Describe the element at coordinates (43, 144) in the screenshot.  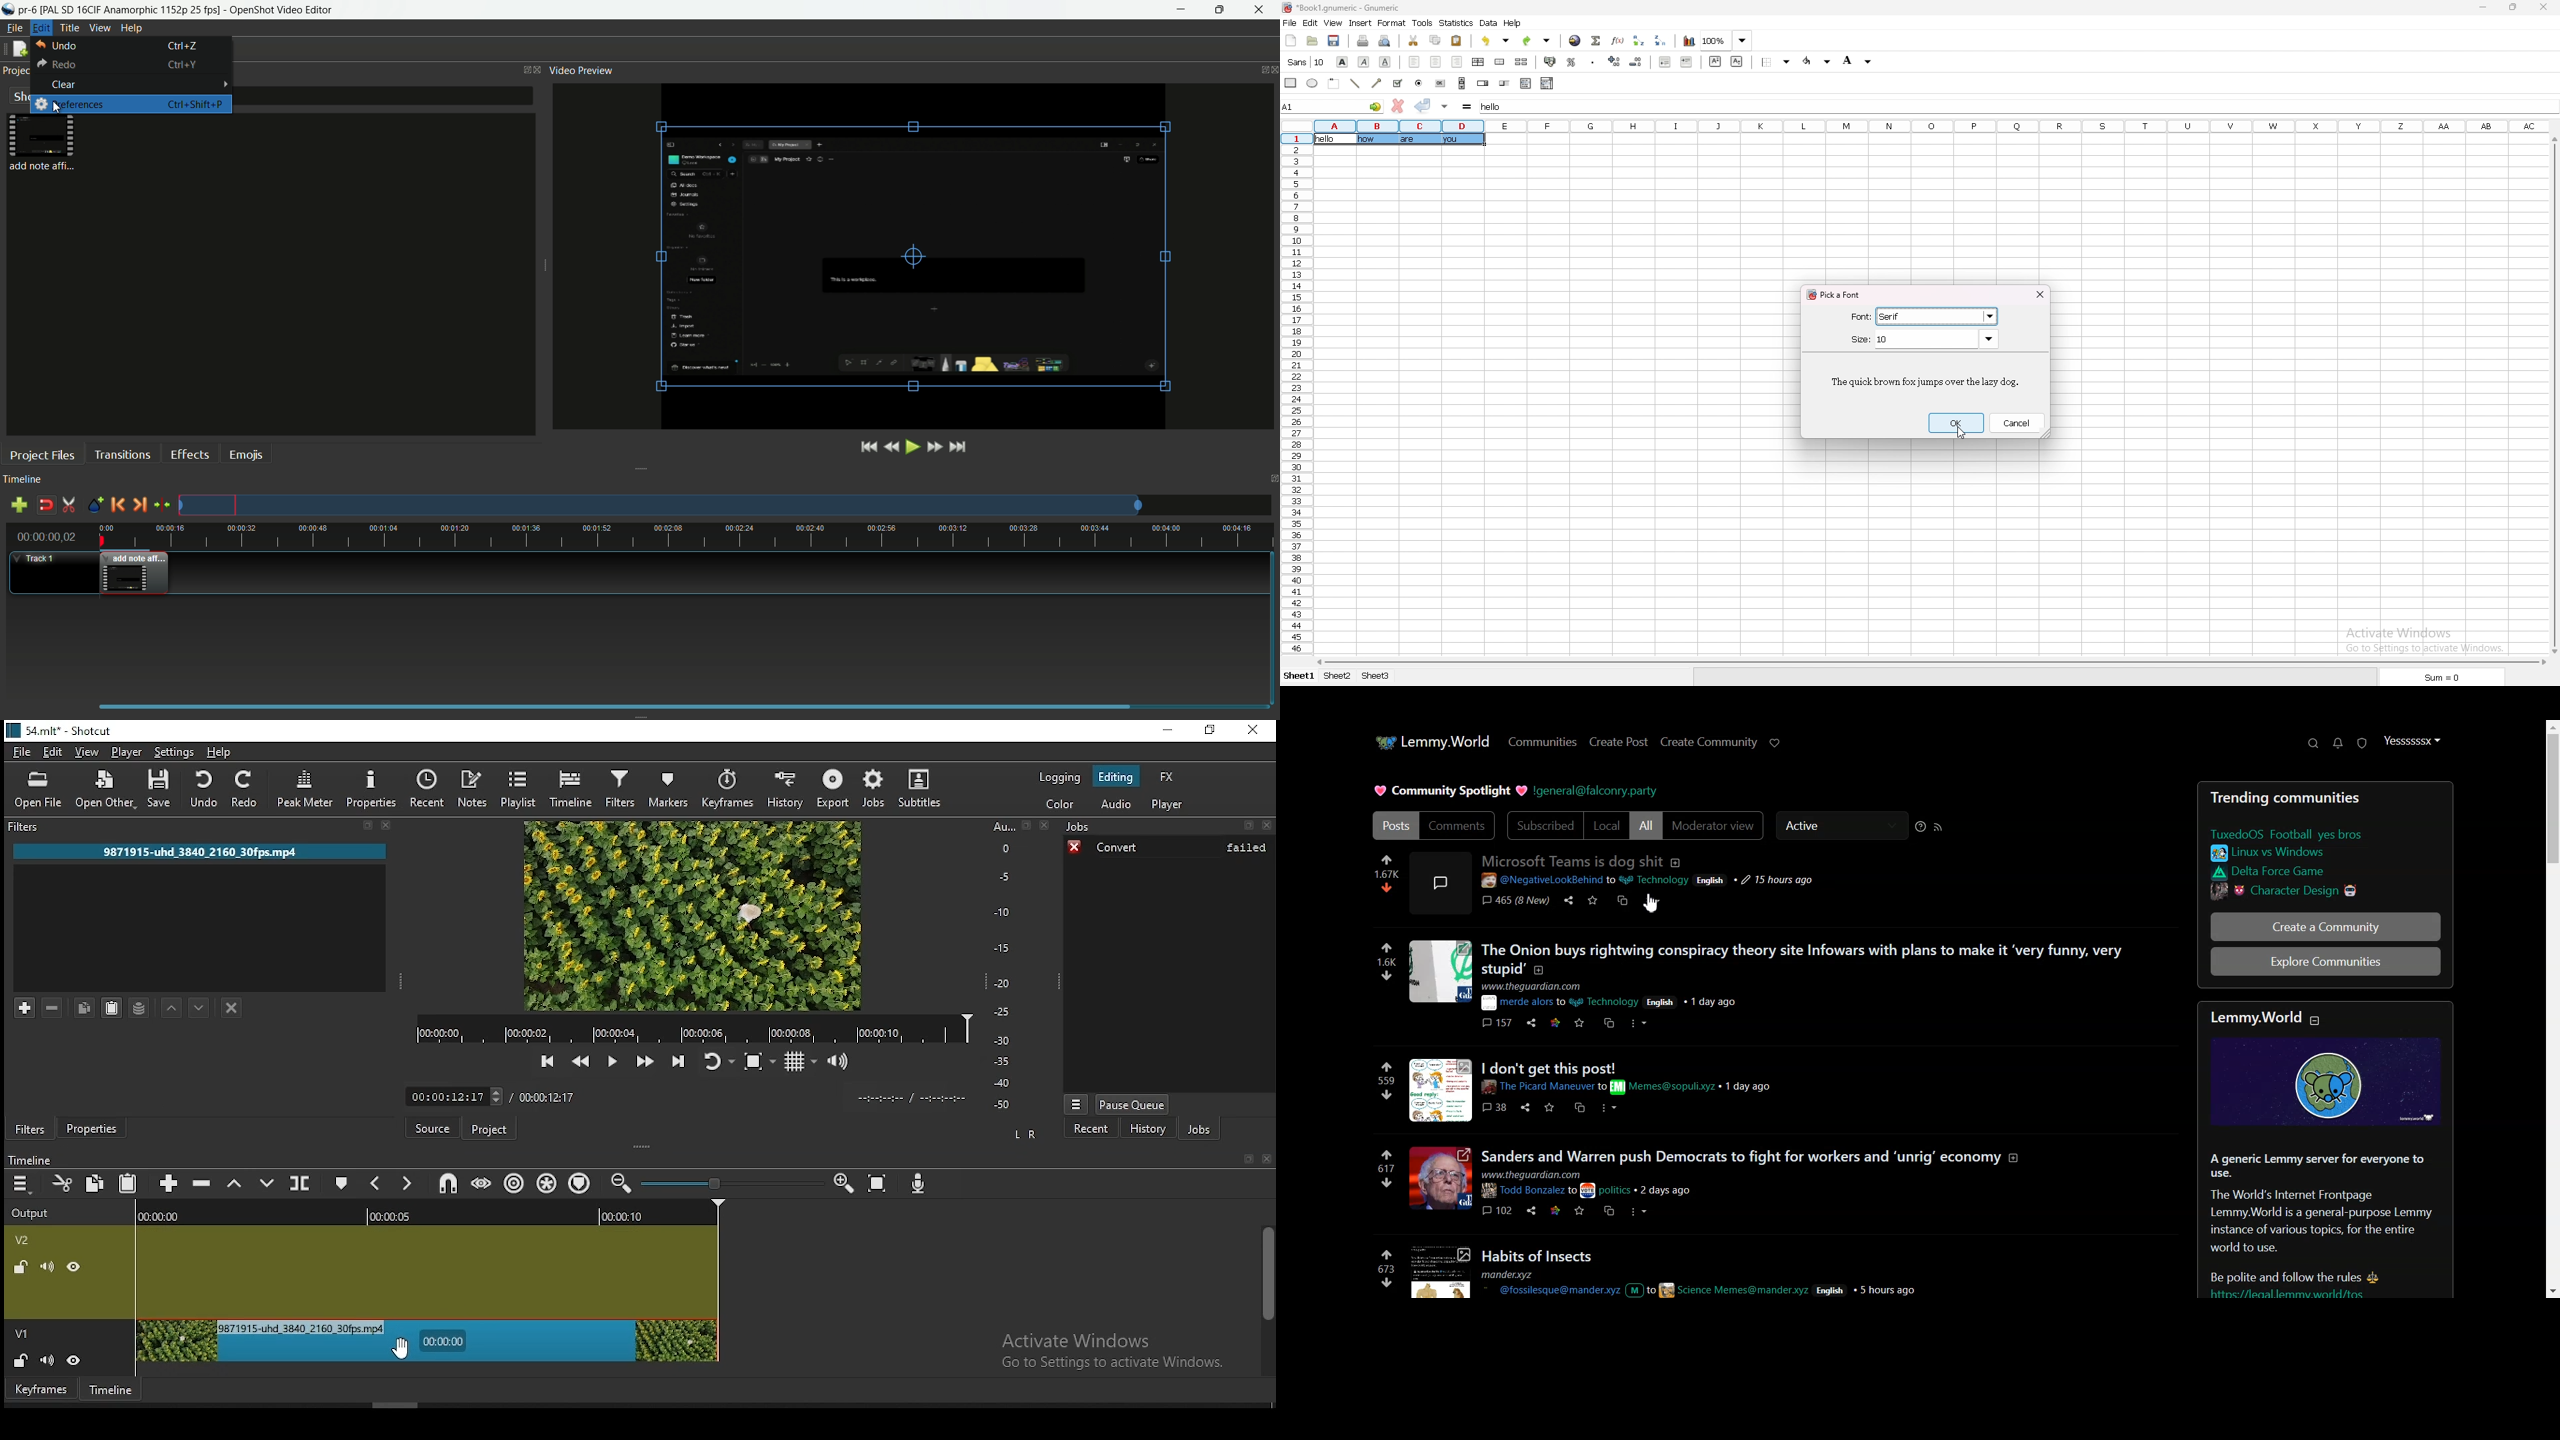
I see `project files` at that location.